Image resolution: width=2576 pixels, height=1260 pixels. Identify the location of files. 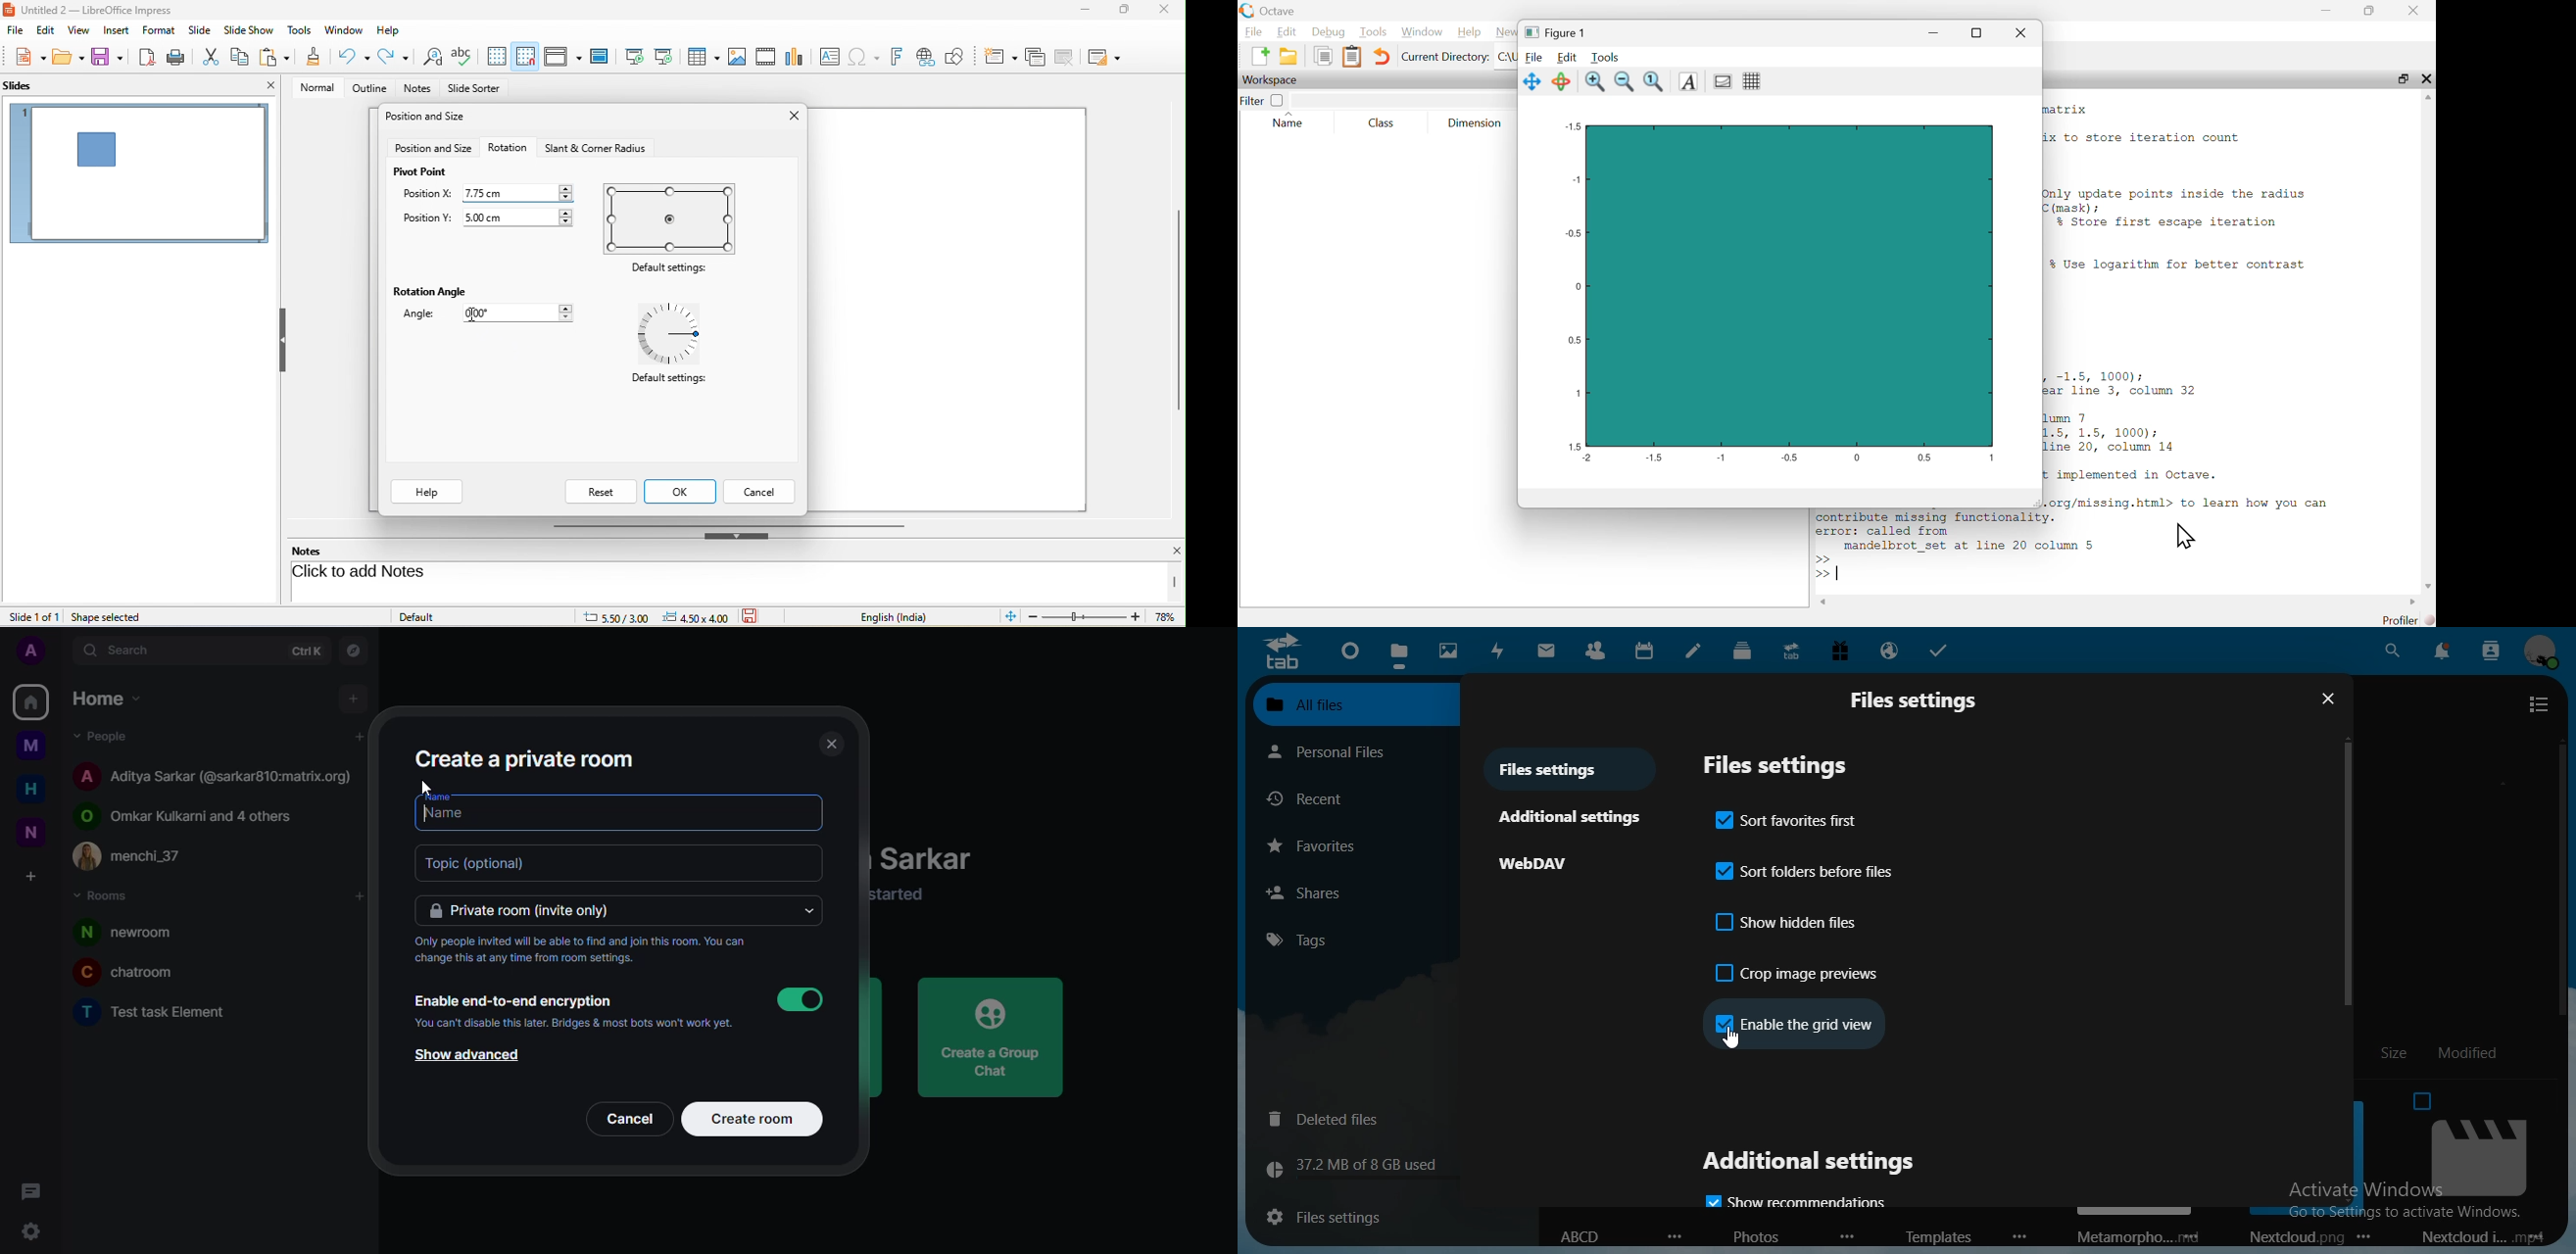
(1398, 654).